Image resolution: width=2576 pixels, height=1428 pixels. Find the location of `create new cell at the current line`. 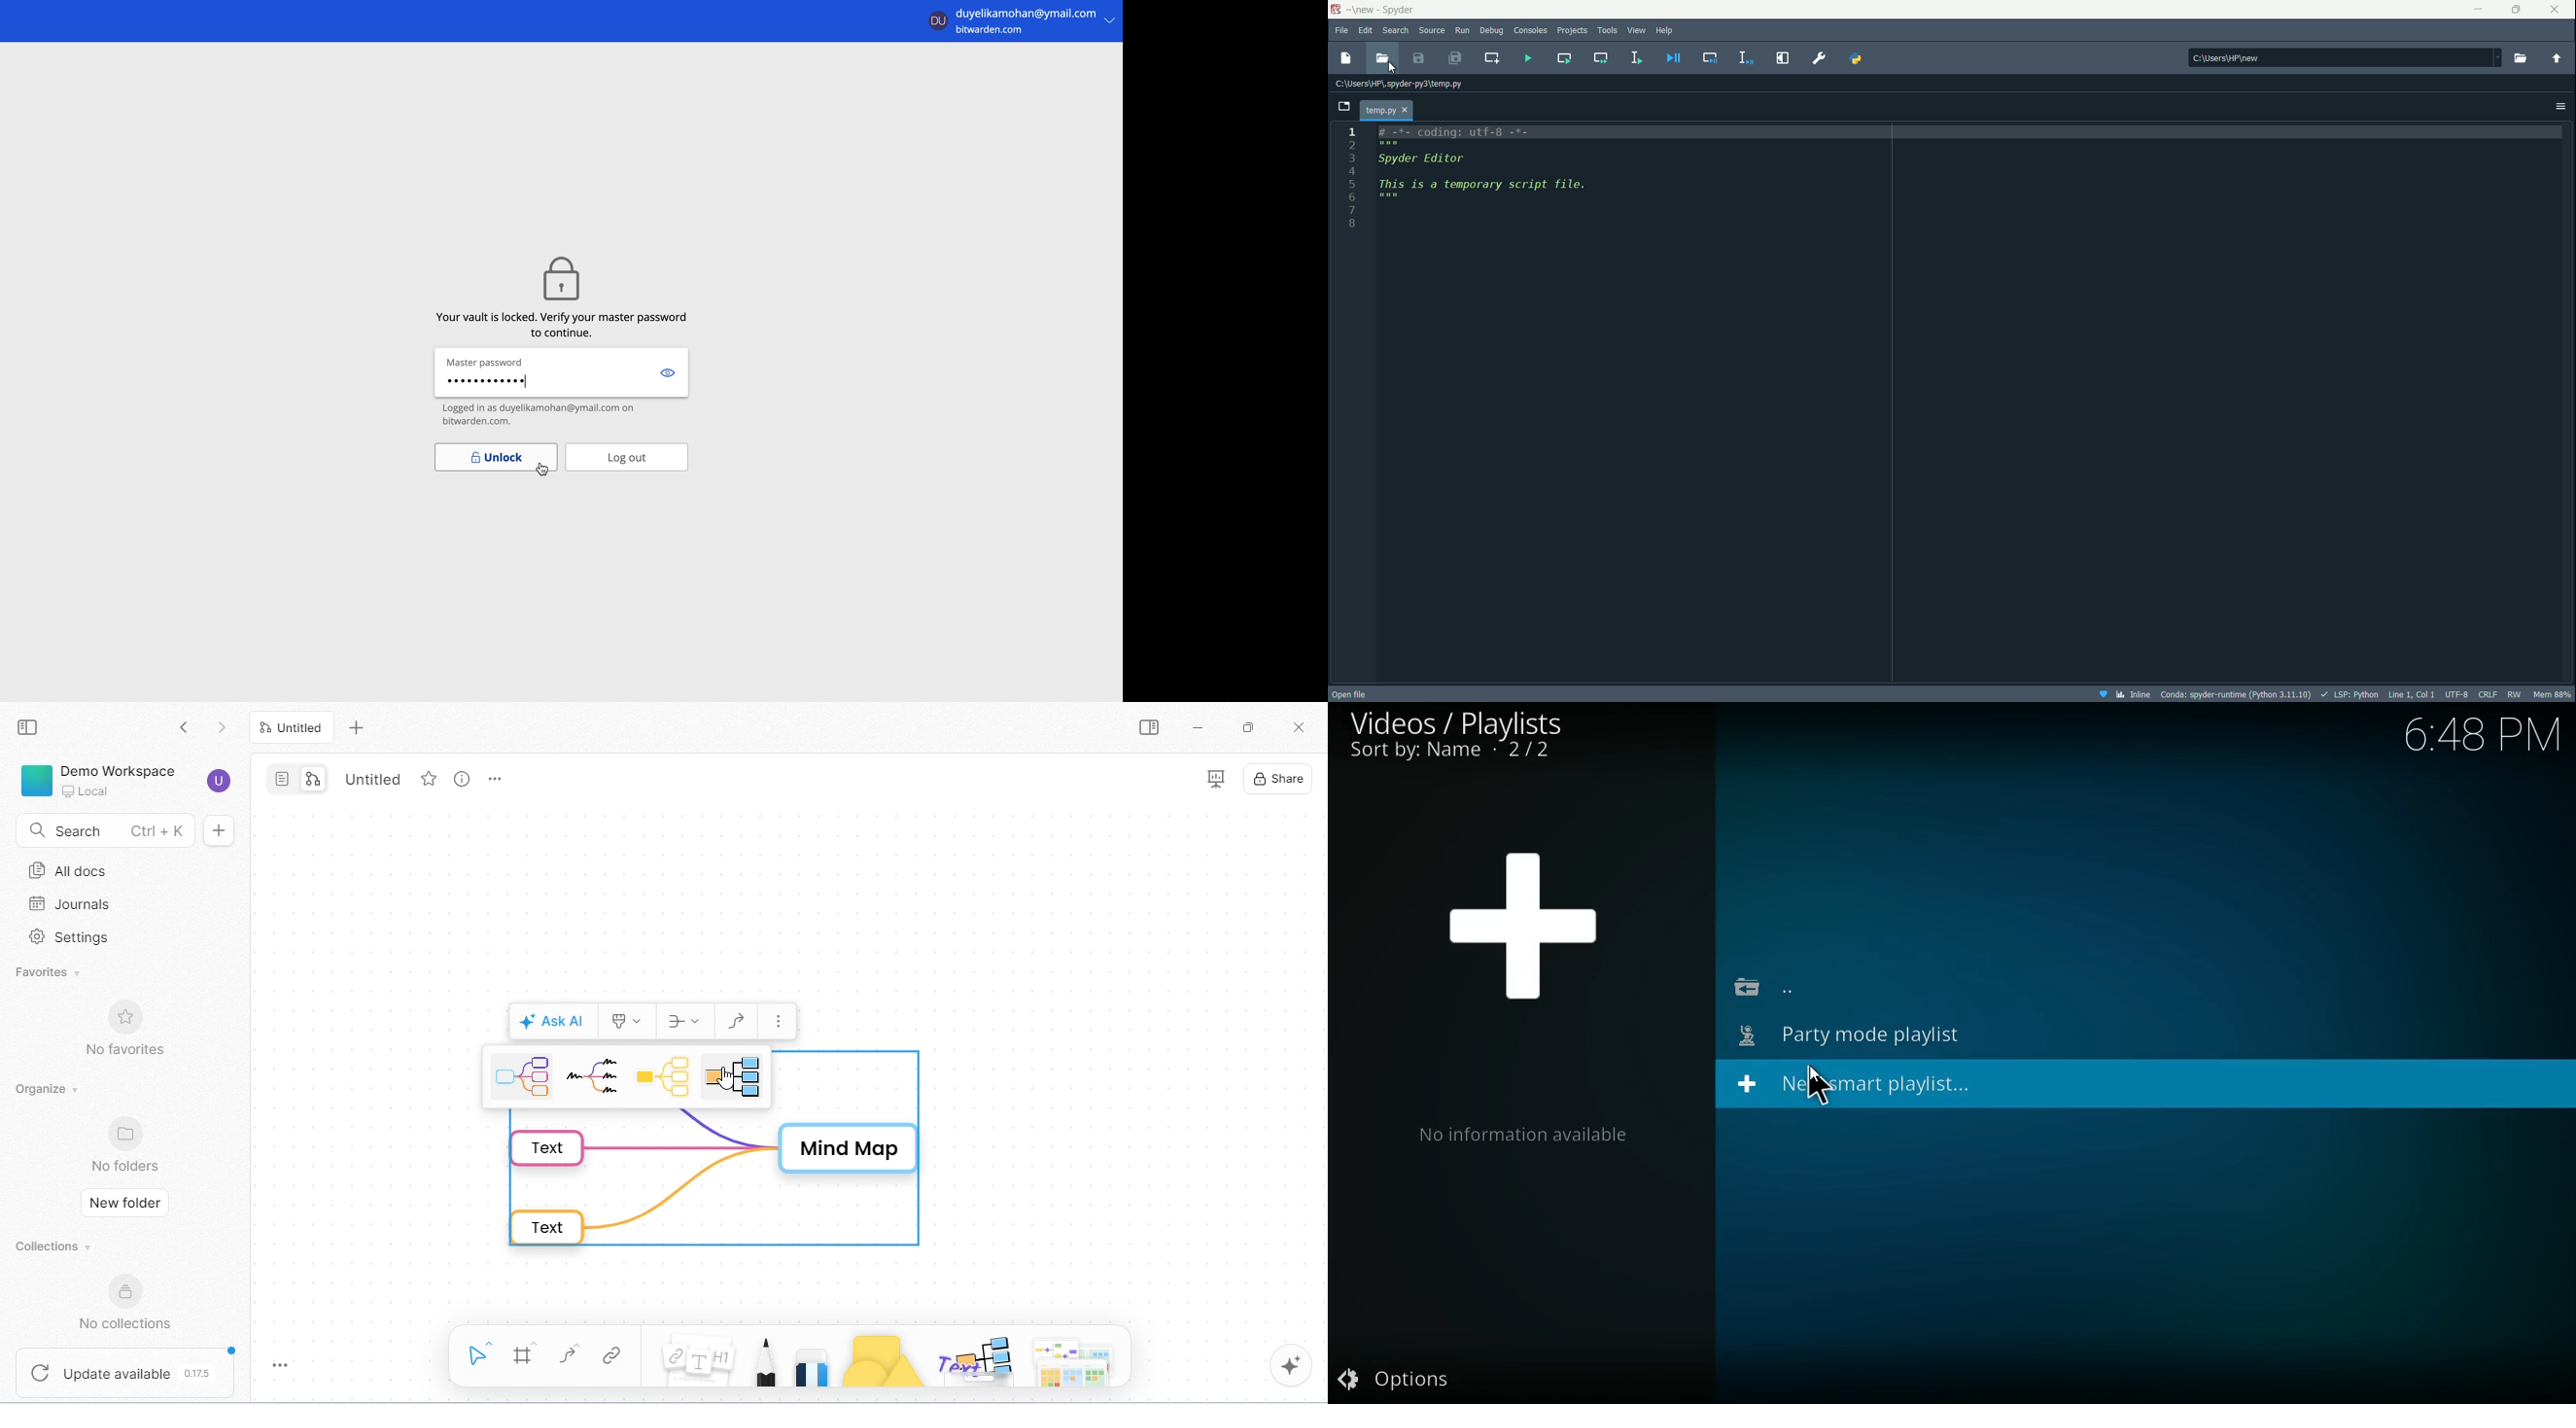

create new cell at the current line is located at coordinates (1490, 57).